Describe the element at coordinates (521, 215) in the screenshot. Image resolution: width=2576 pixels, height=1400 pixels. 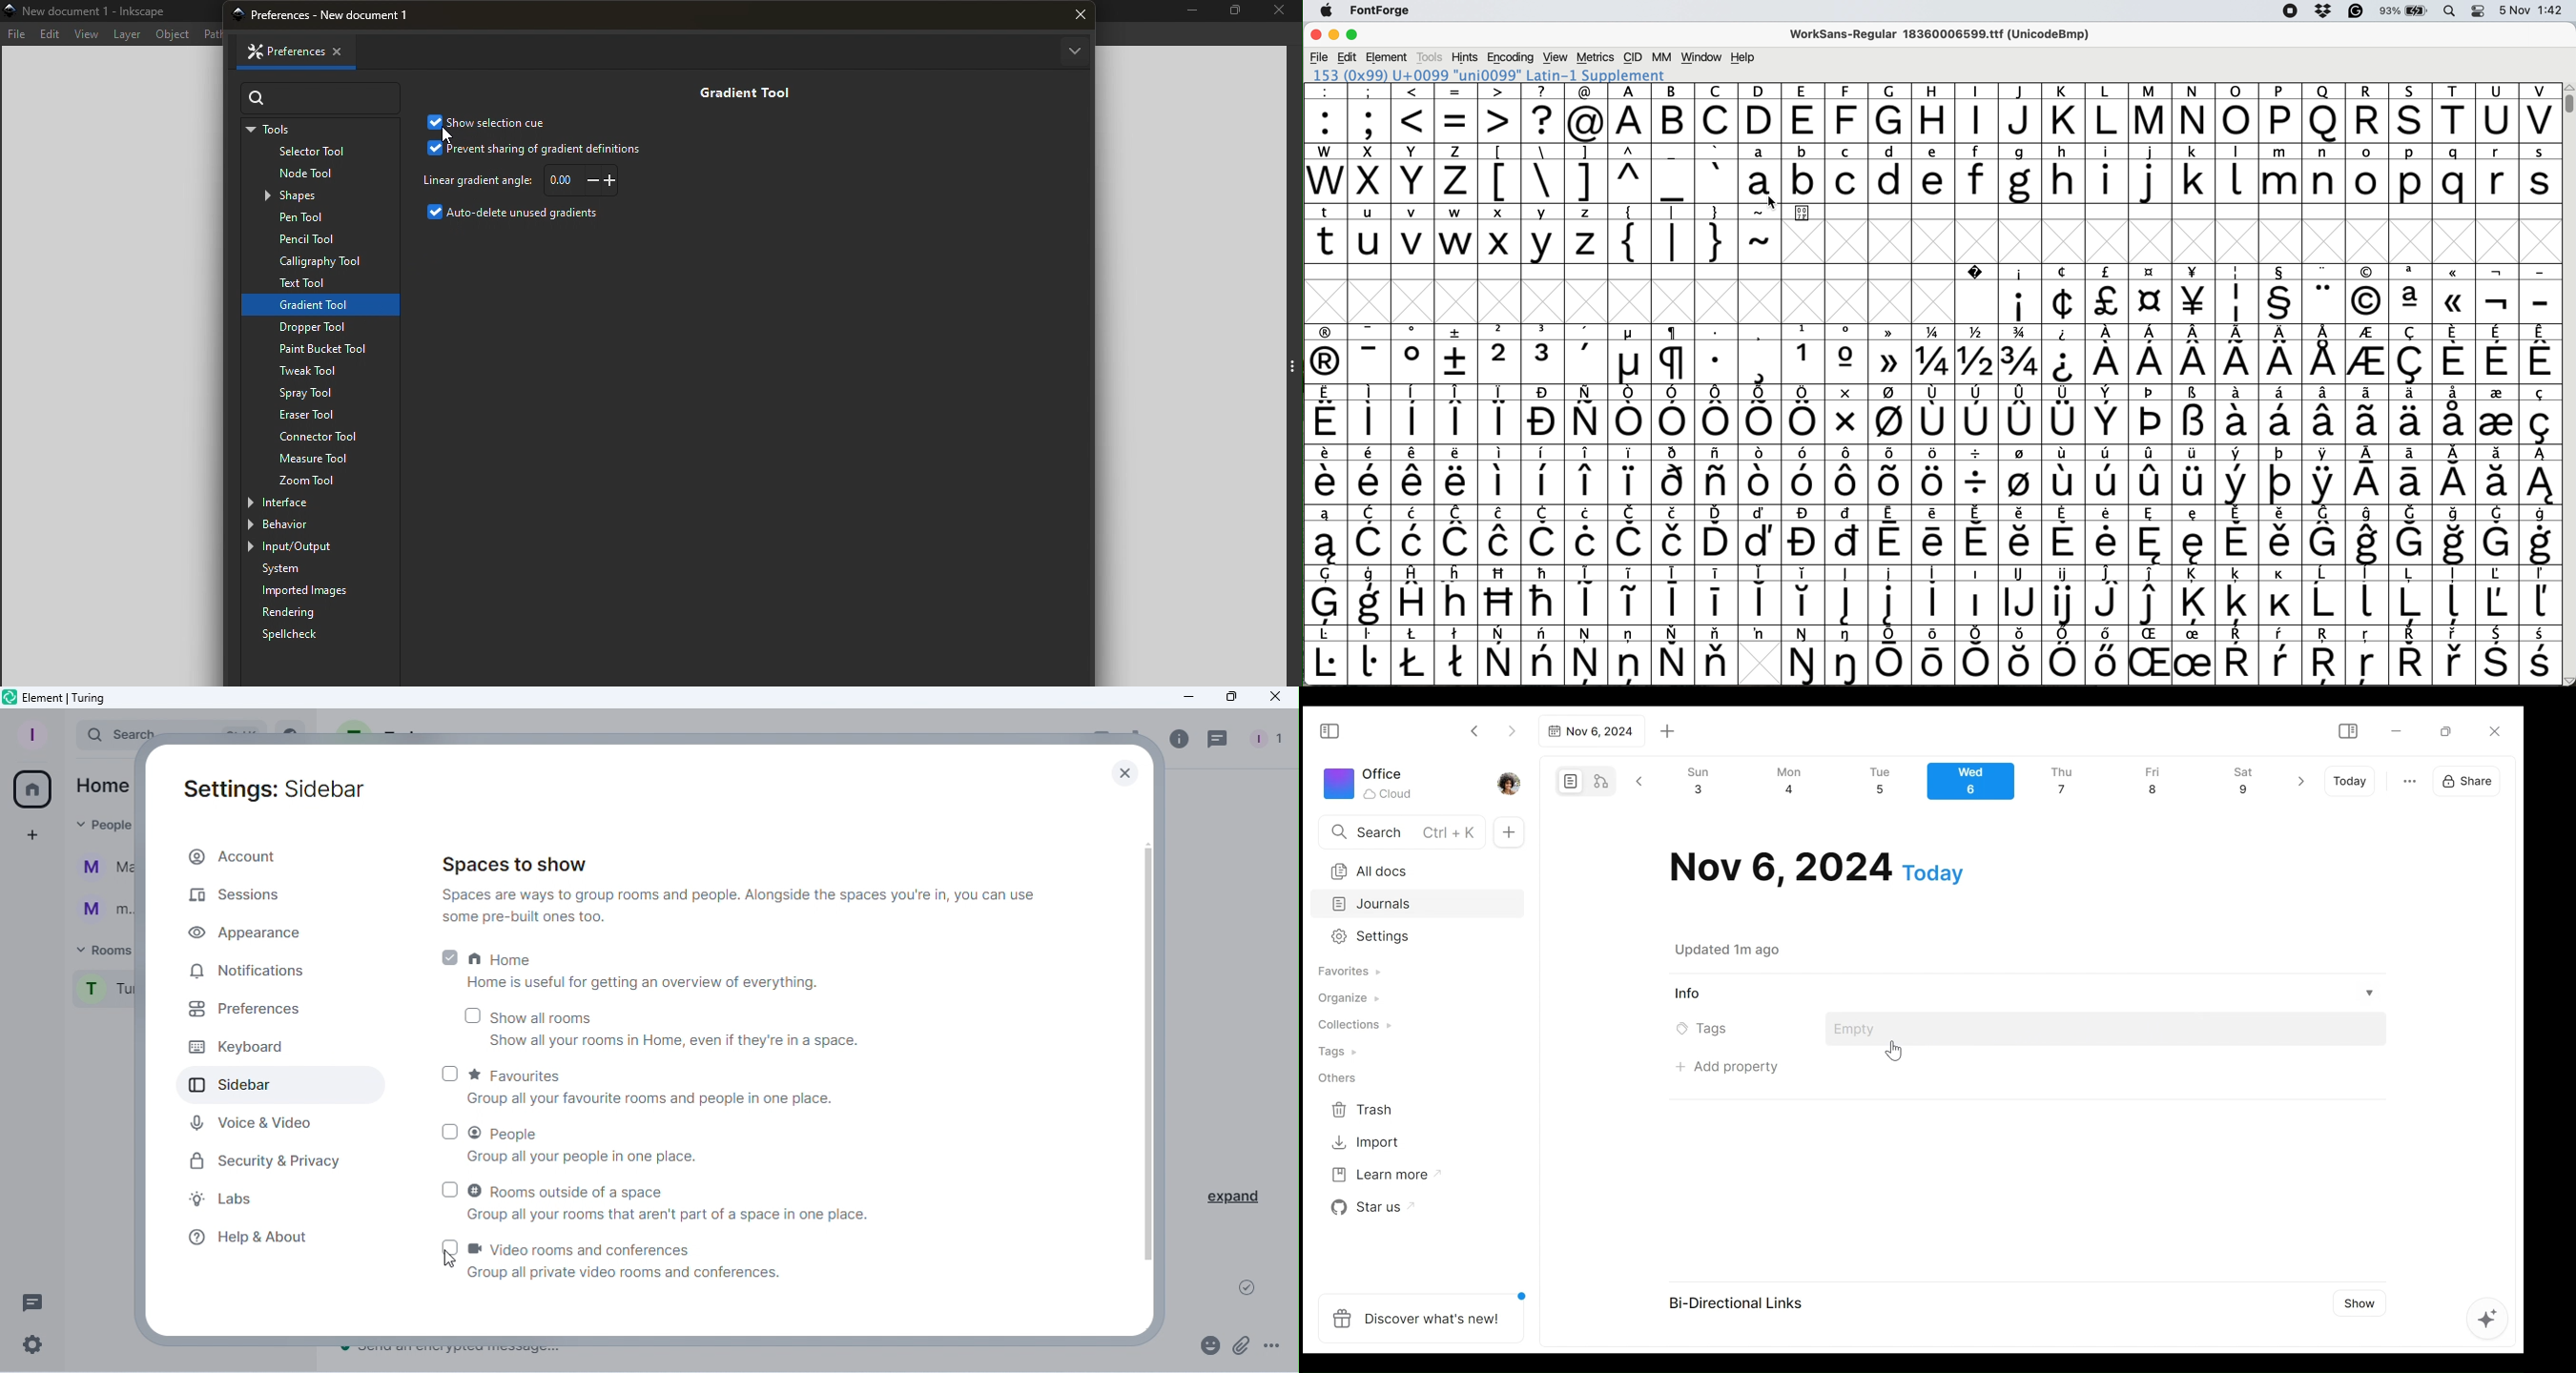
I see `Auto-delete unused gradients` at that location.